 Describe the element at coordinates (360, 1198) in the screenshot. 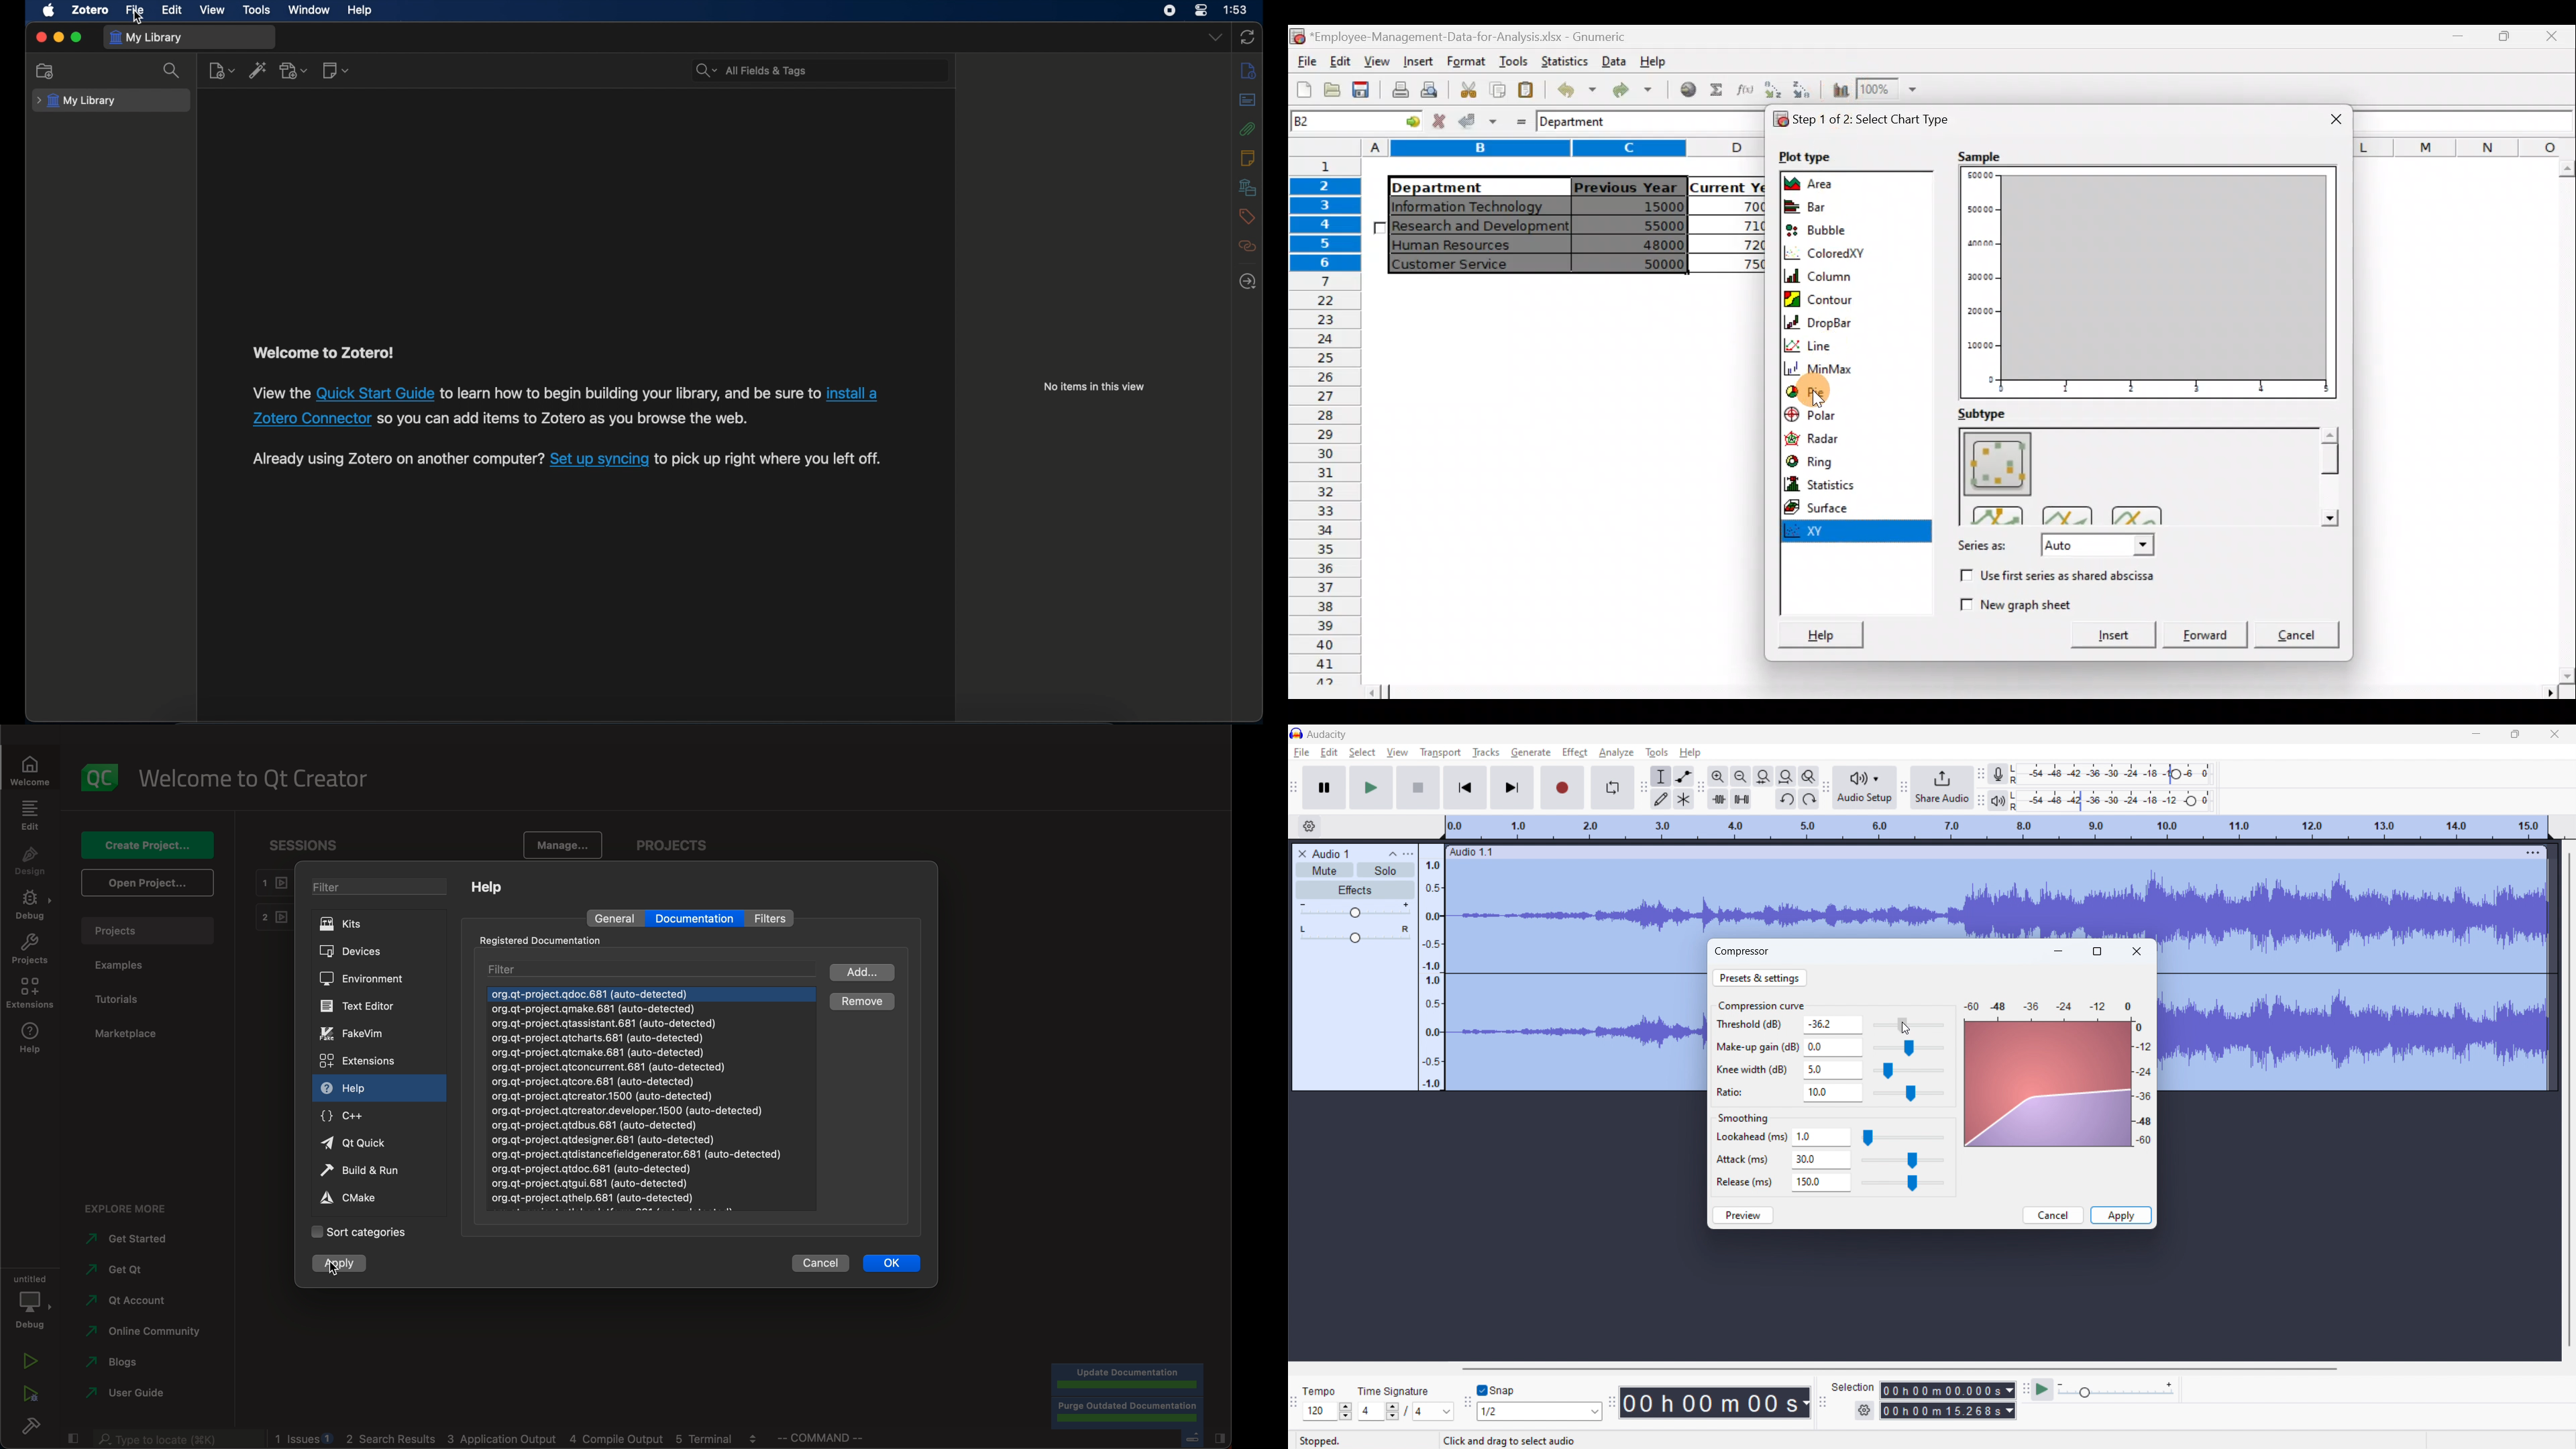

I see `cmake` at that location.